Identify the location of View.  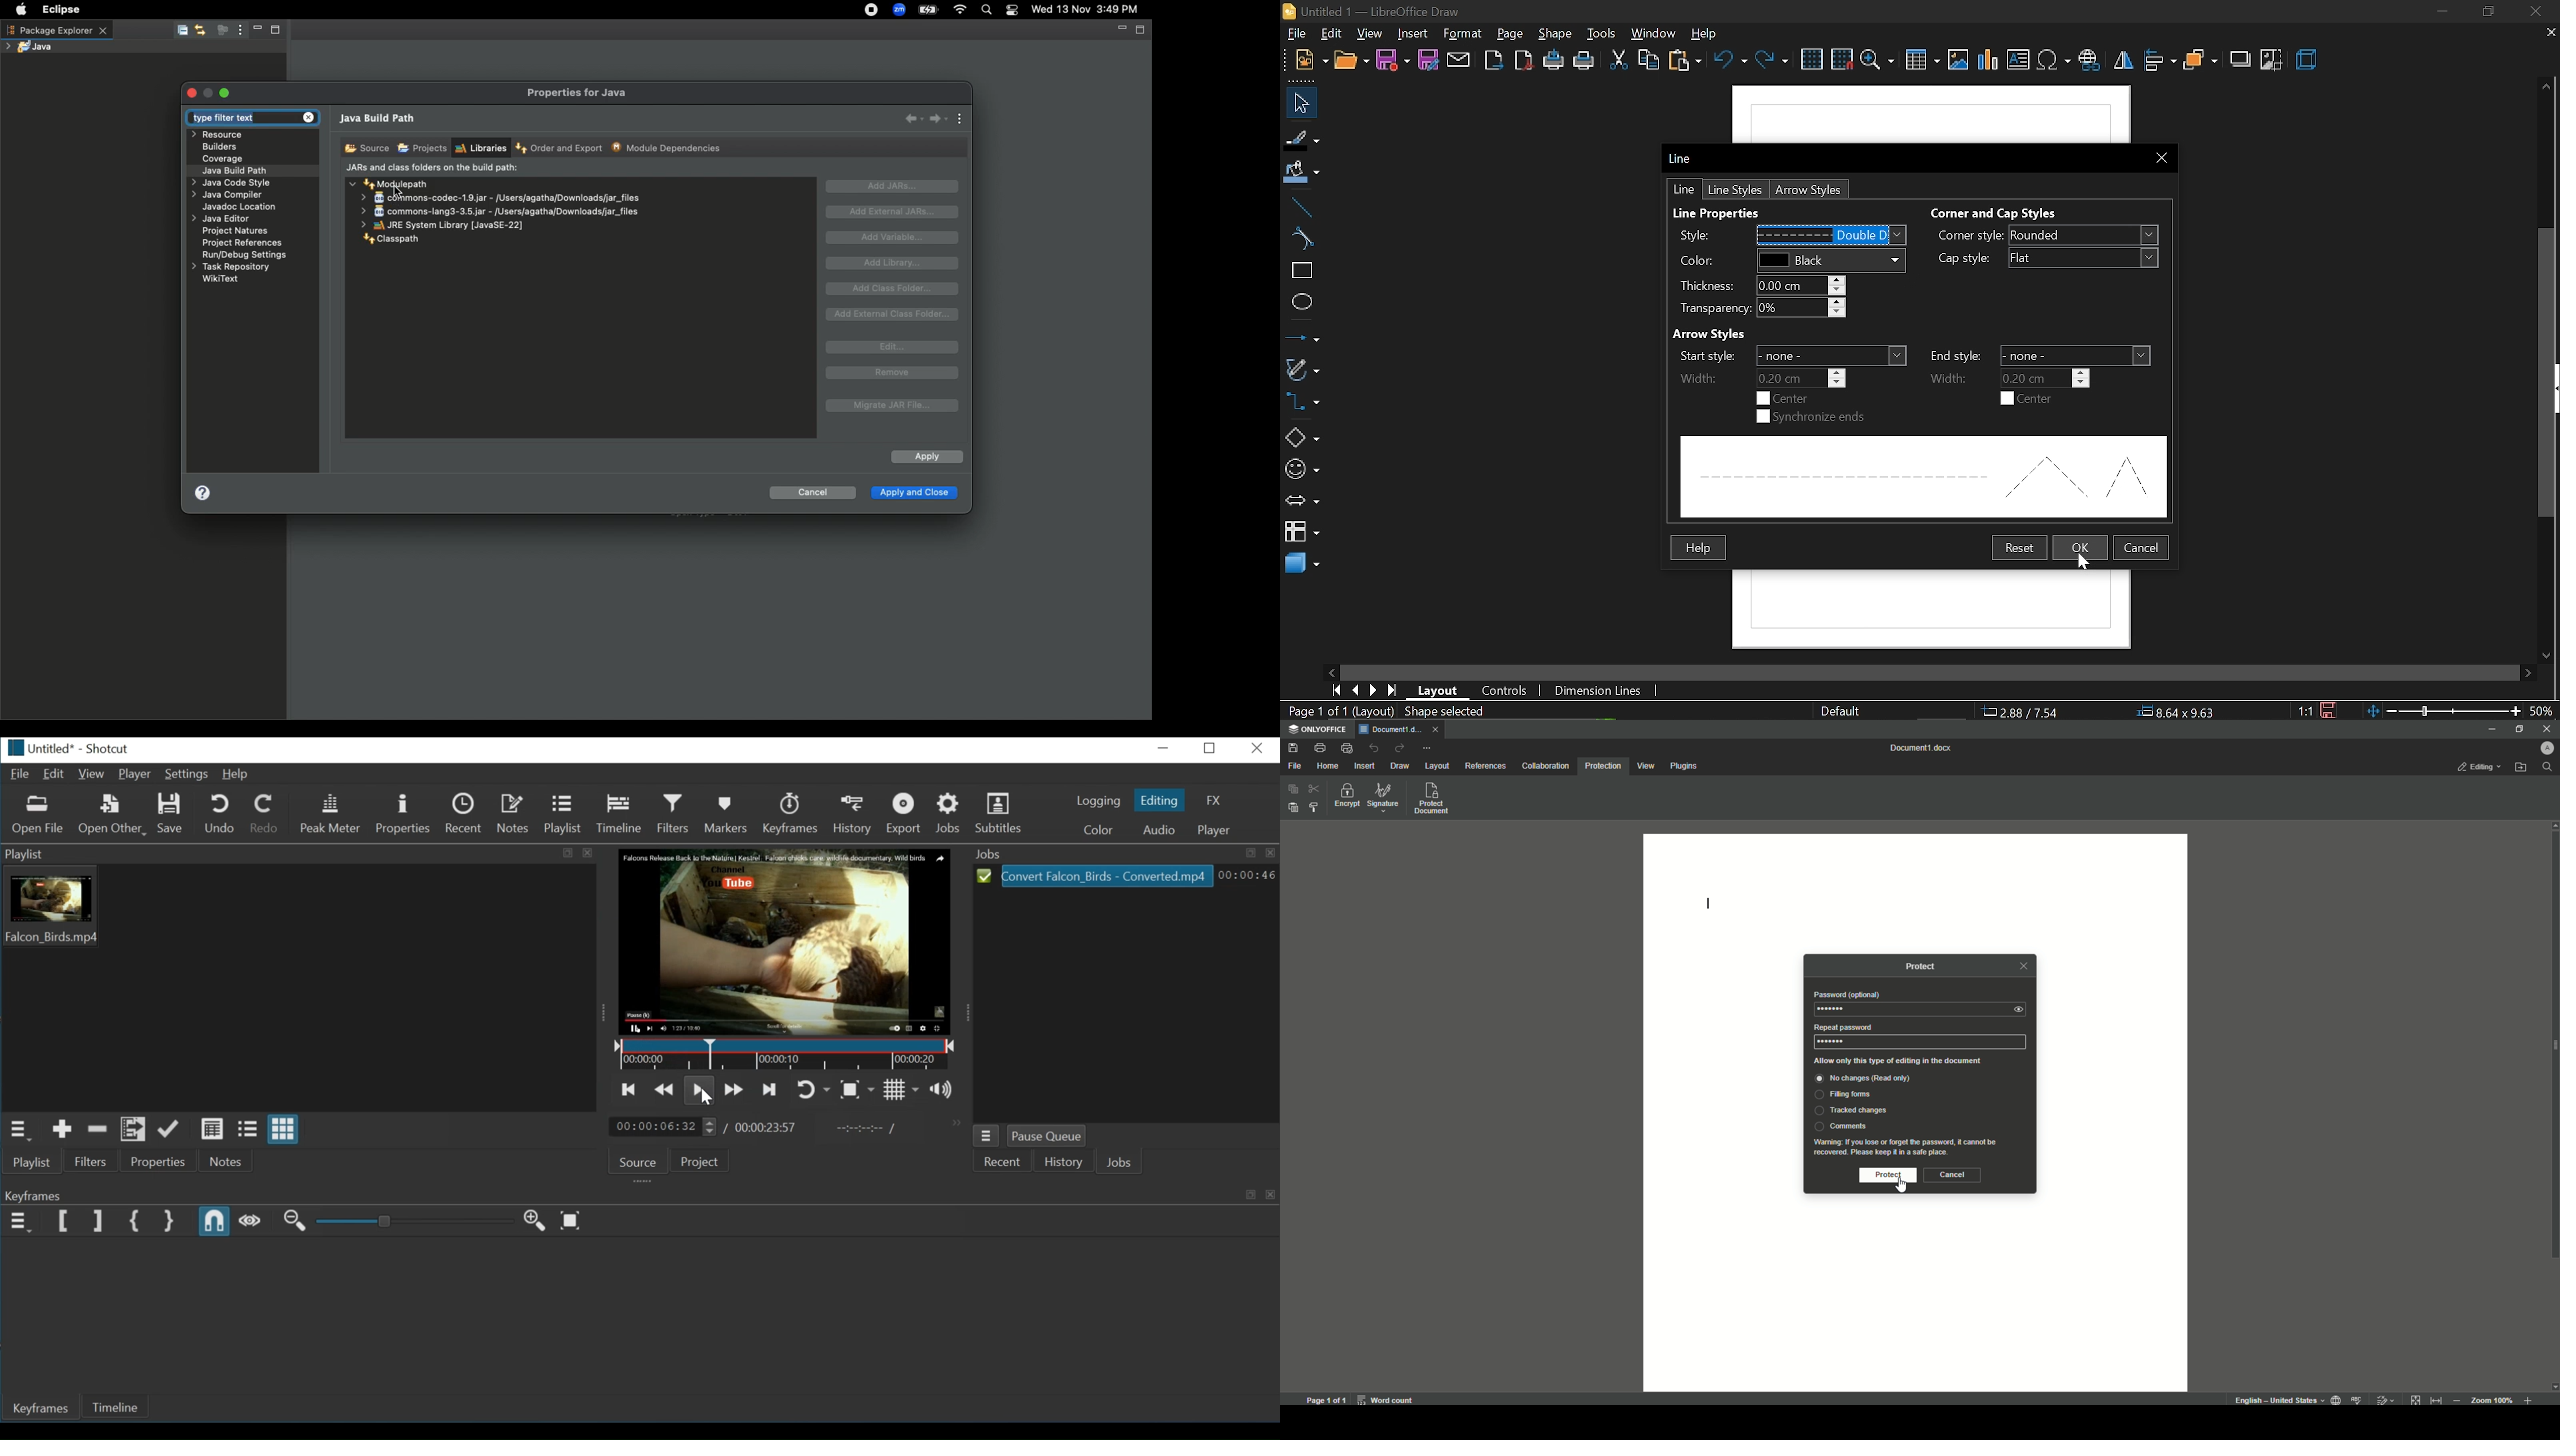
(91, 773).